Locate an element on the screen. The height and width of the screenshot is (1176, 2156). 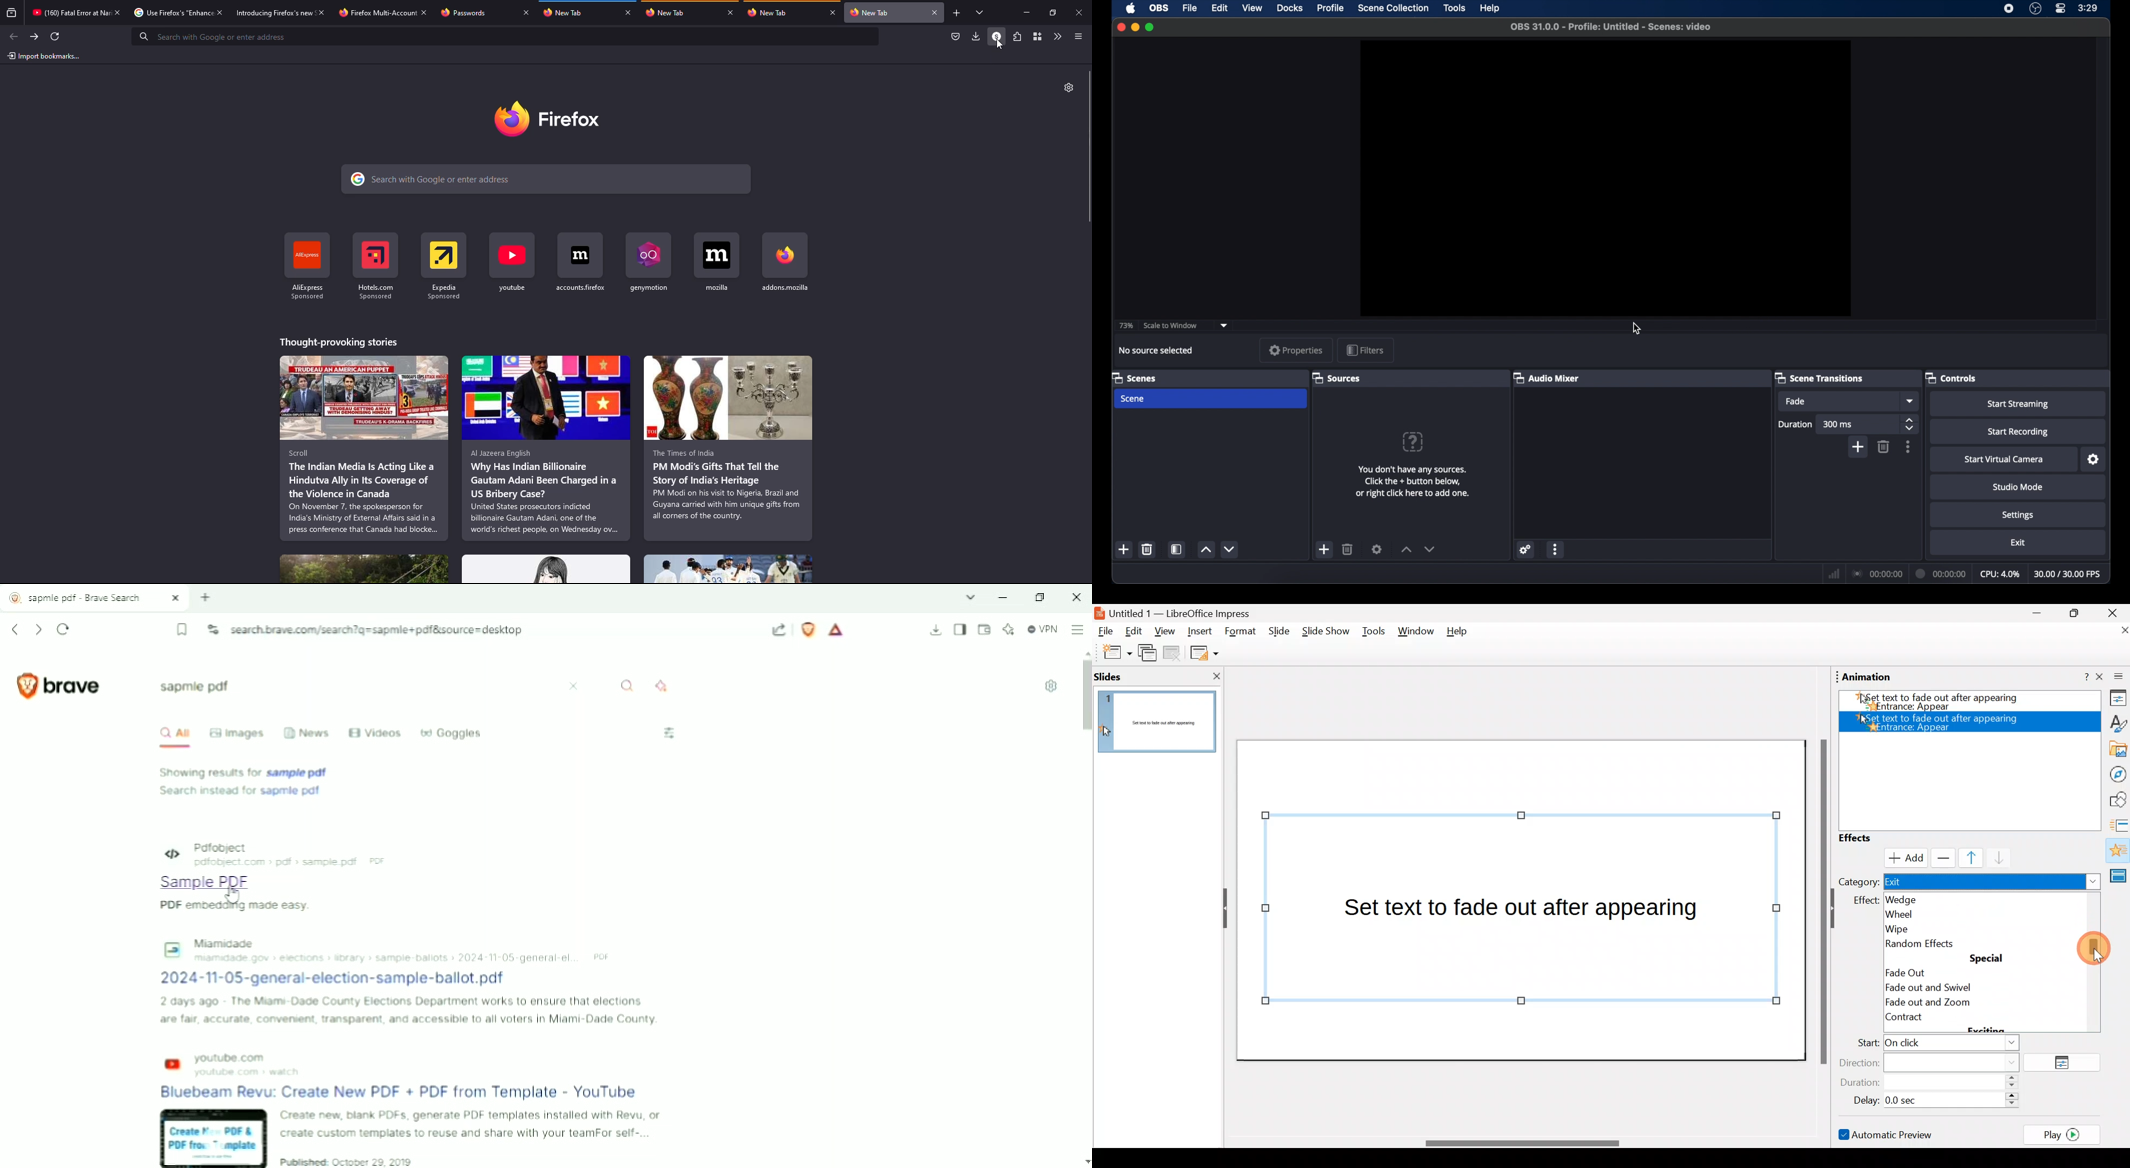
Exit is located at coordinates (1993, 882).